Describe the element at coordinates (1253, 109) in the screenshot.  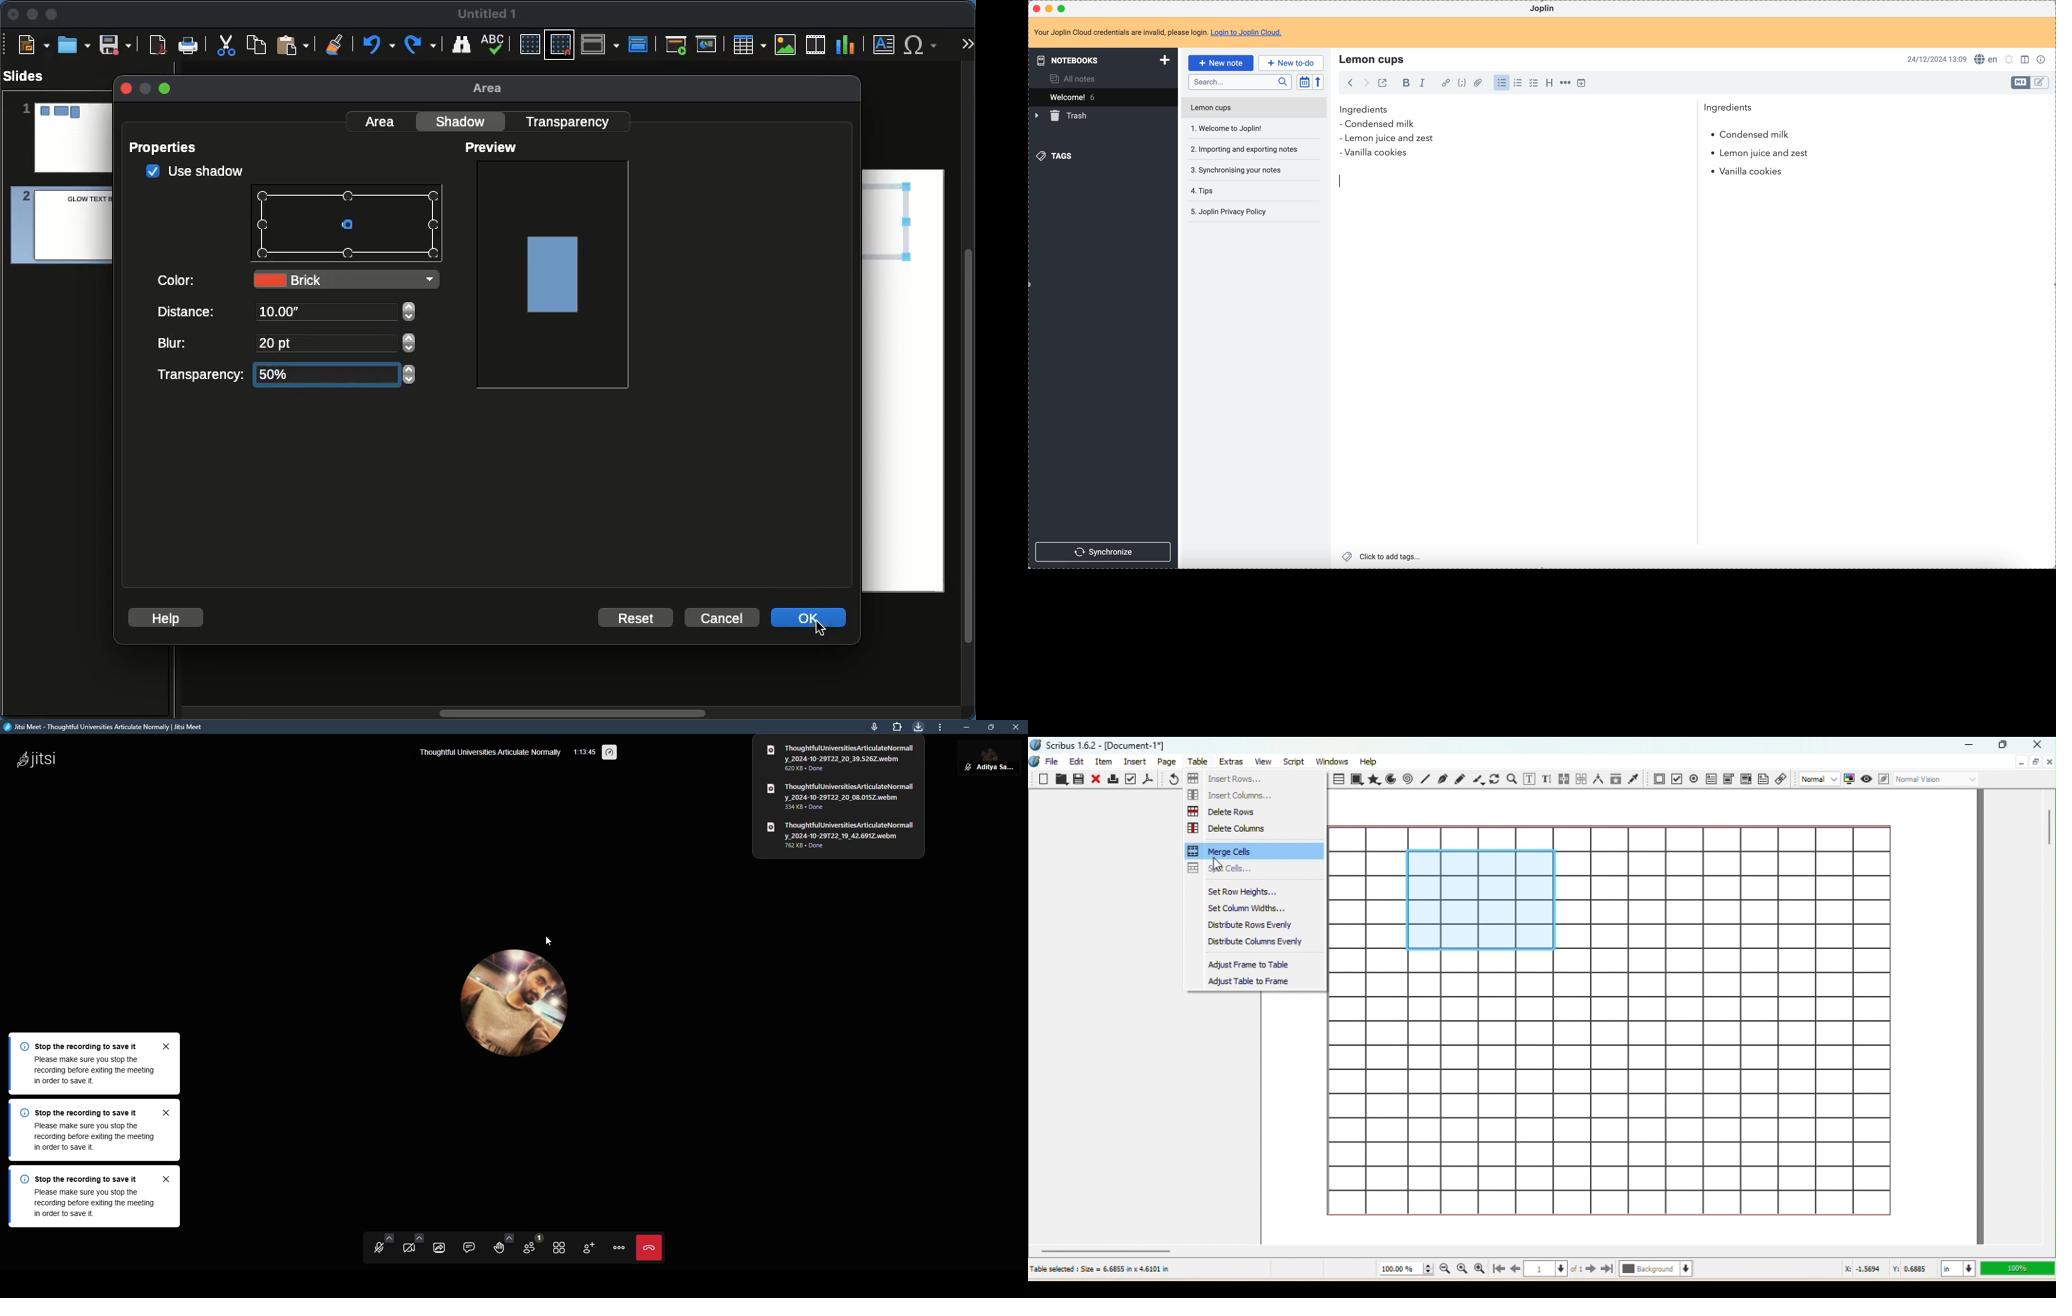
I see `lemon cups` at that location.